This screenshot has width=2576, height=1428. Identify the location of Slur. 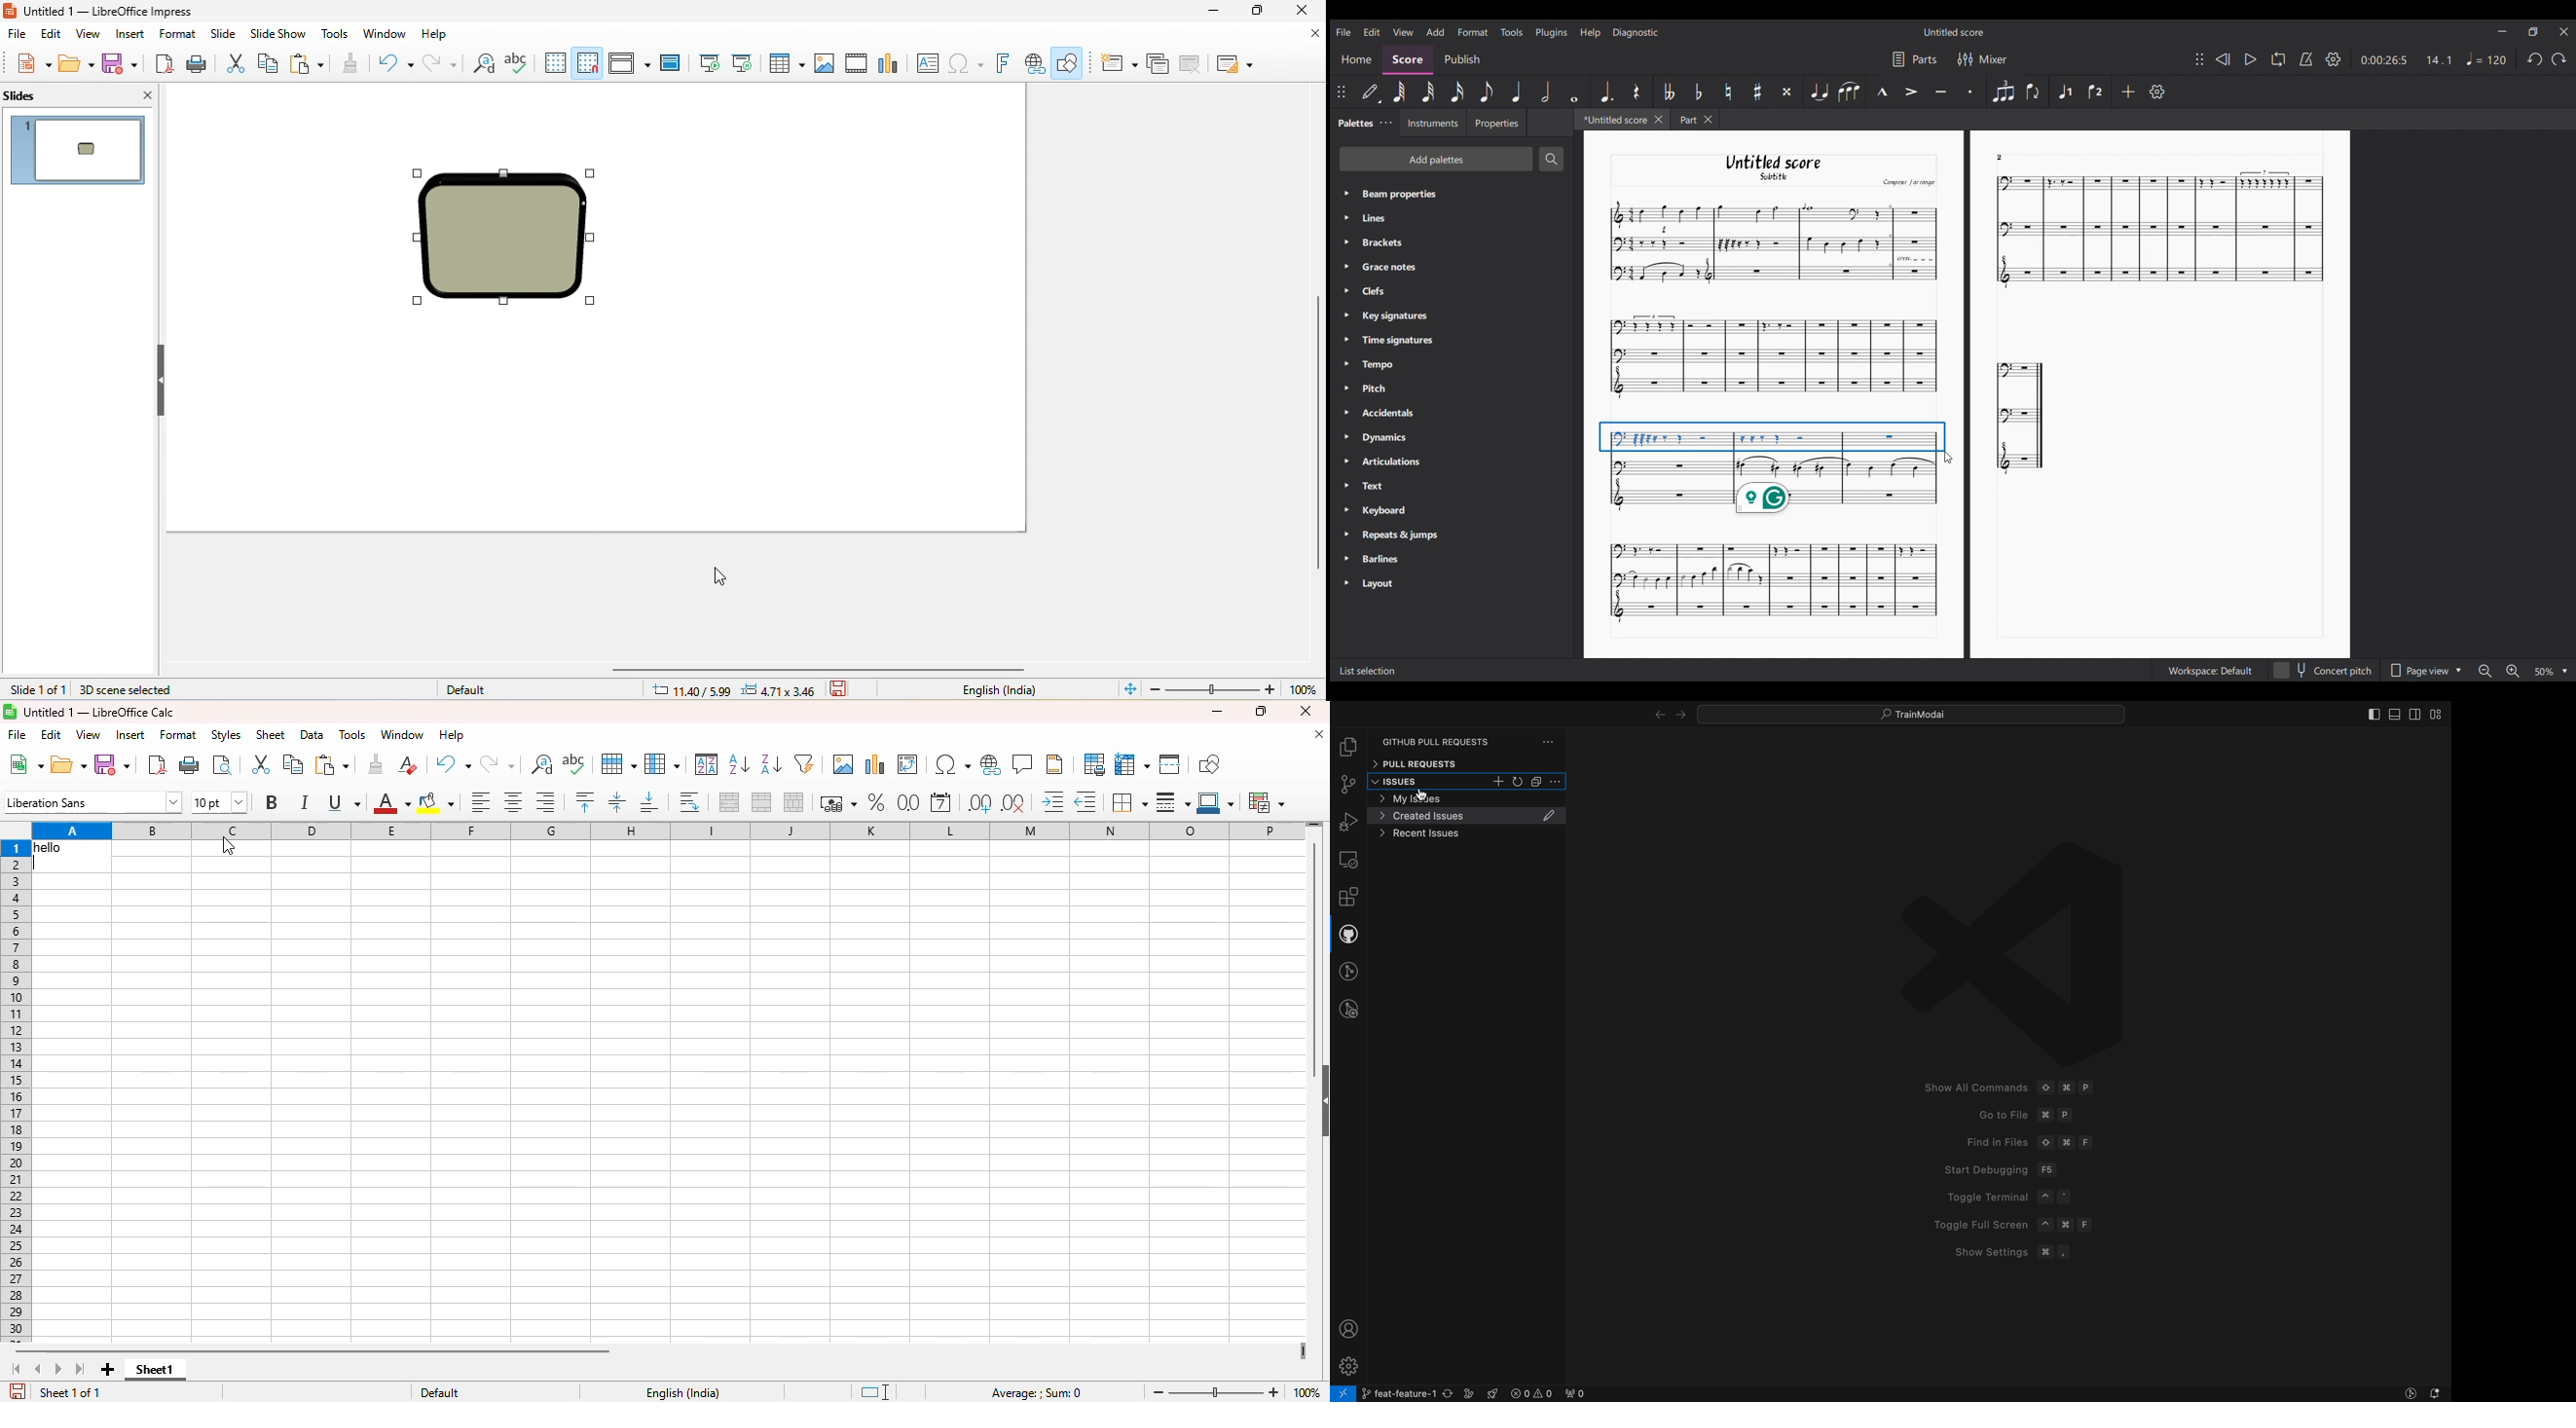
(1849, 92).